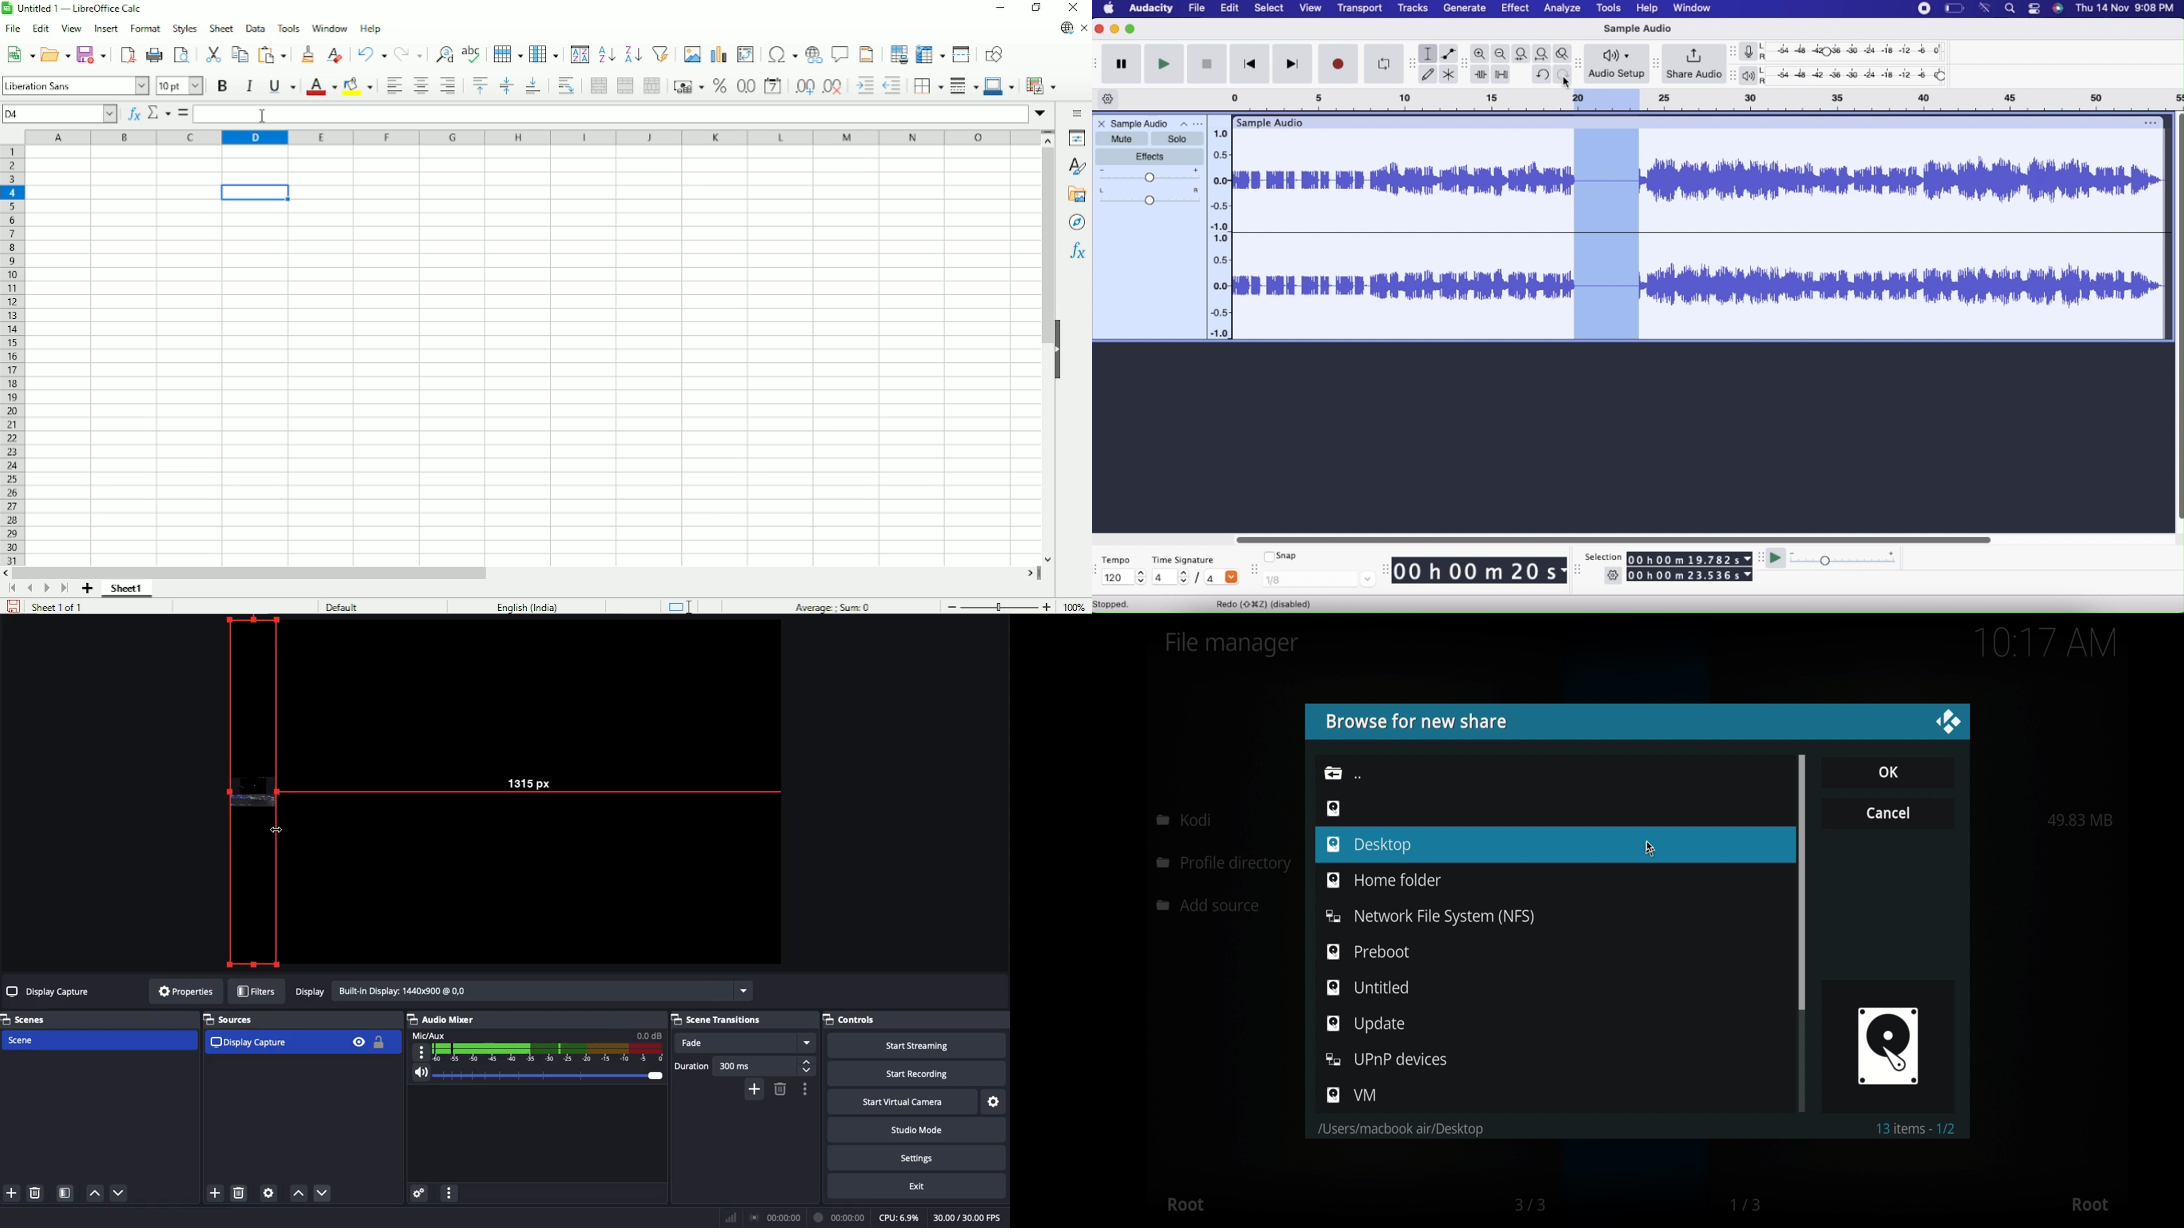 This screenshot has height=1232, width=2184. What do you see at coordinates (372, 53) in the screenshot?
I see `Undo` at bounding box center [372, 53].